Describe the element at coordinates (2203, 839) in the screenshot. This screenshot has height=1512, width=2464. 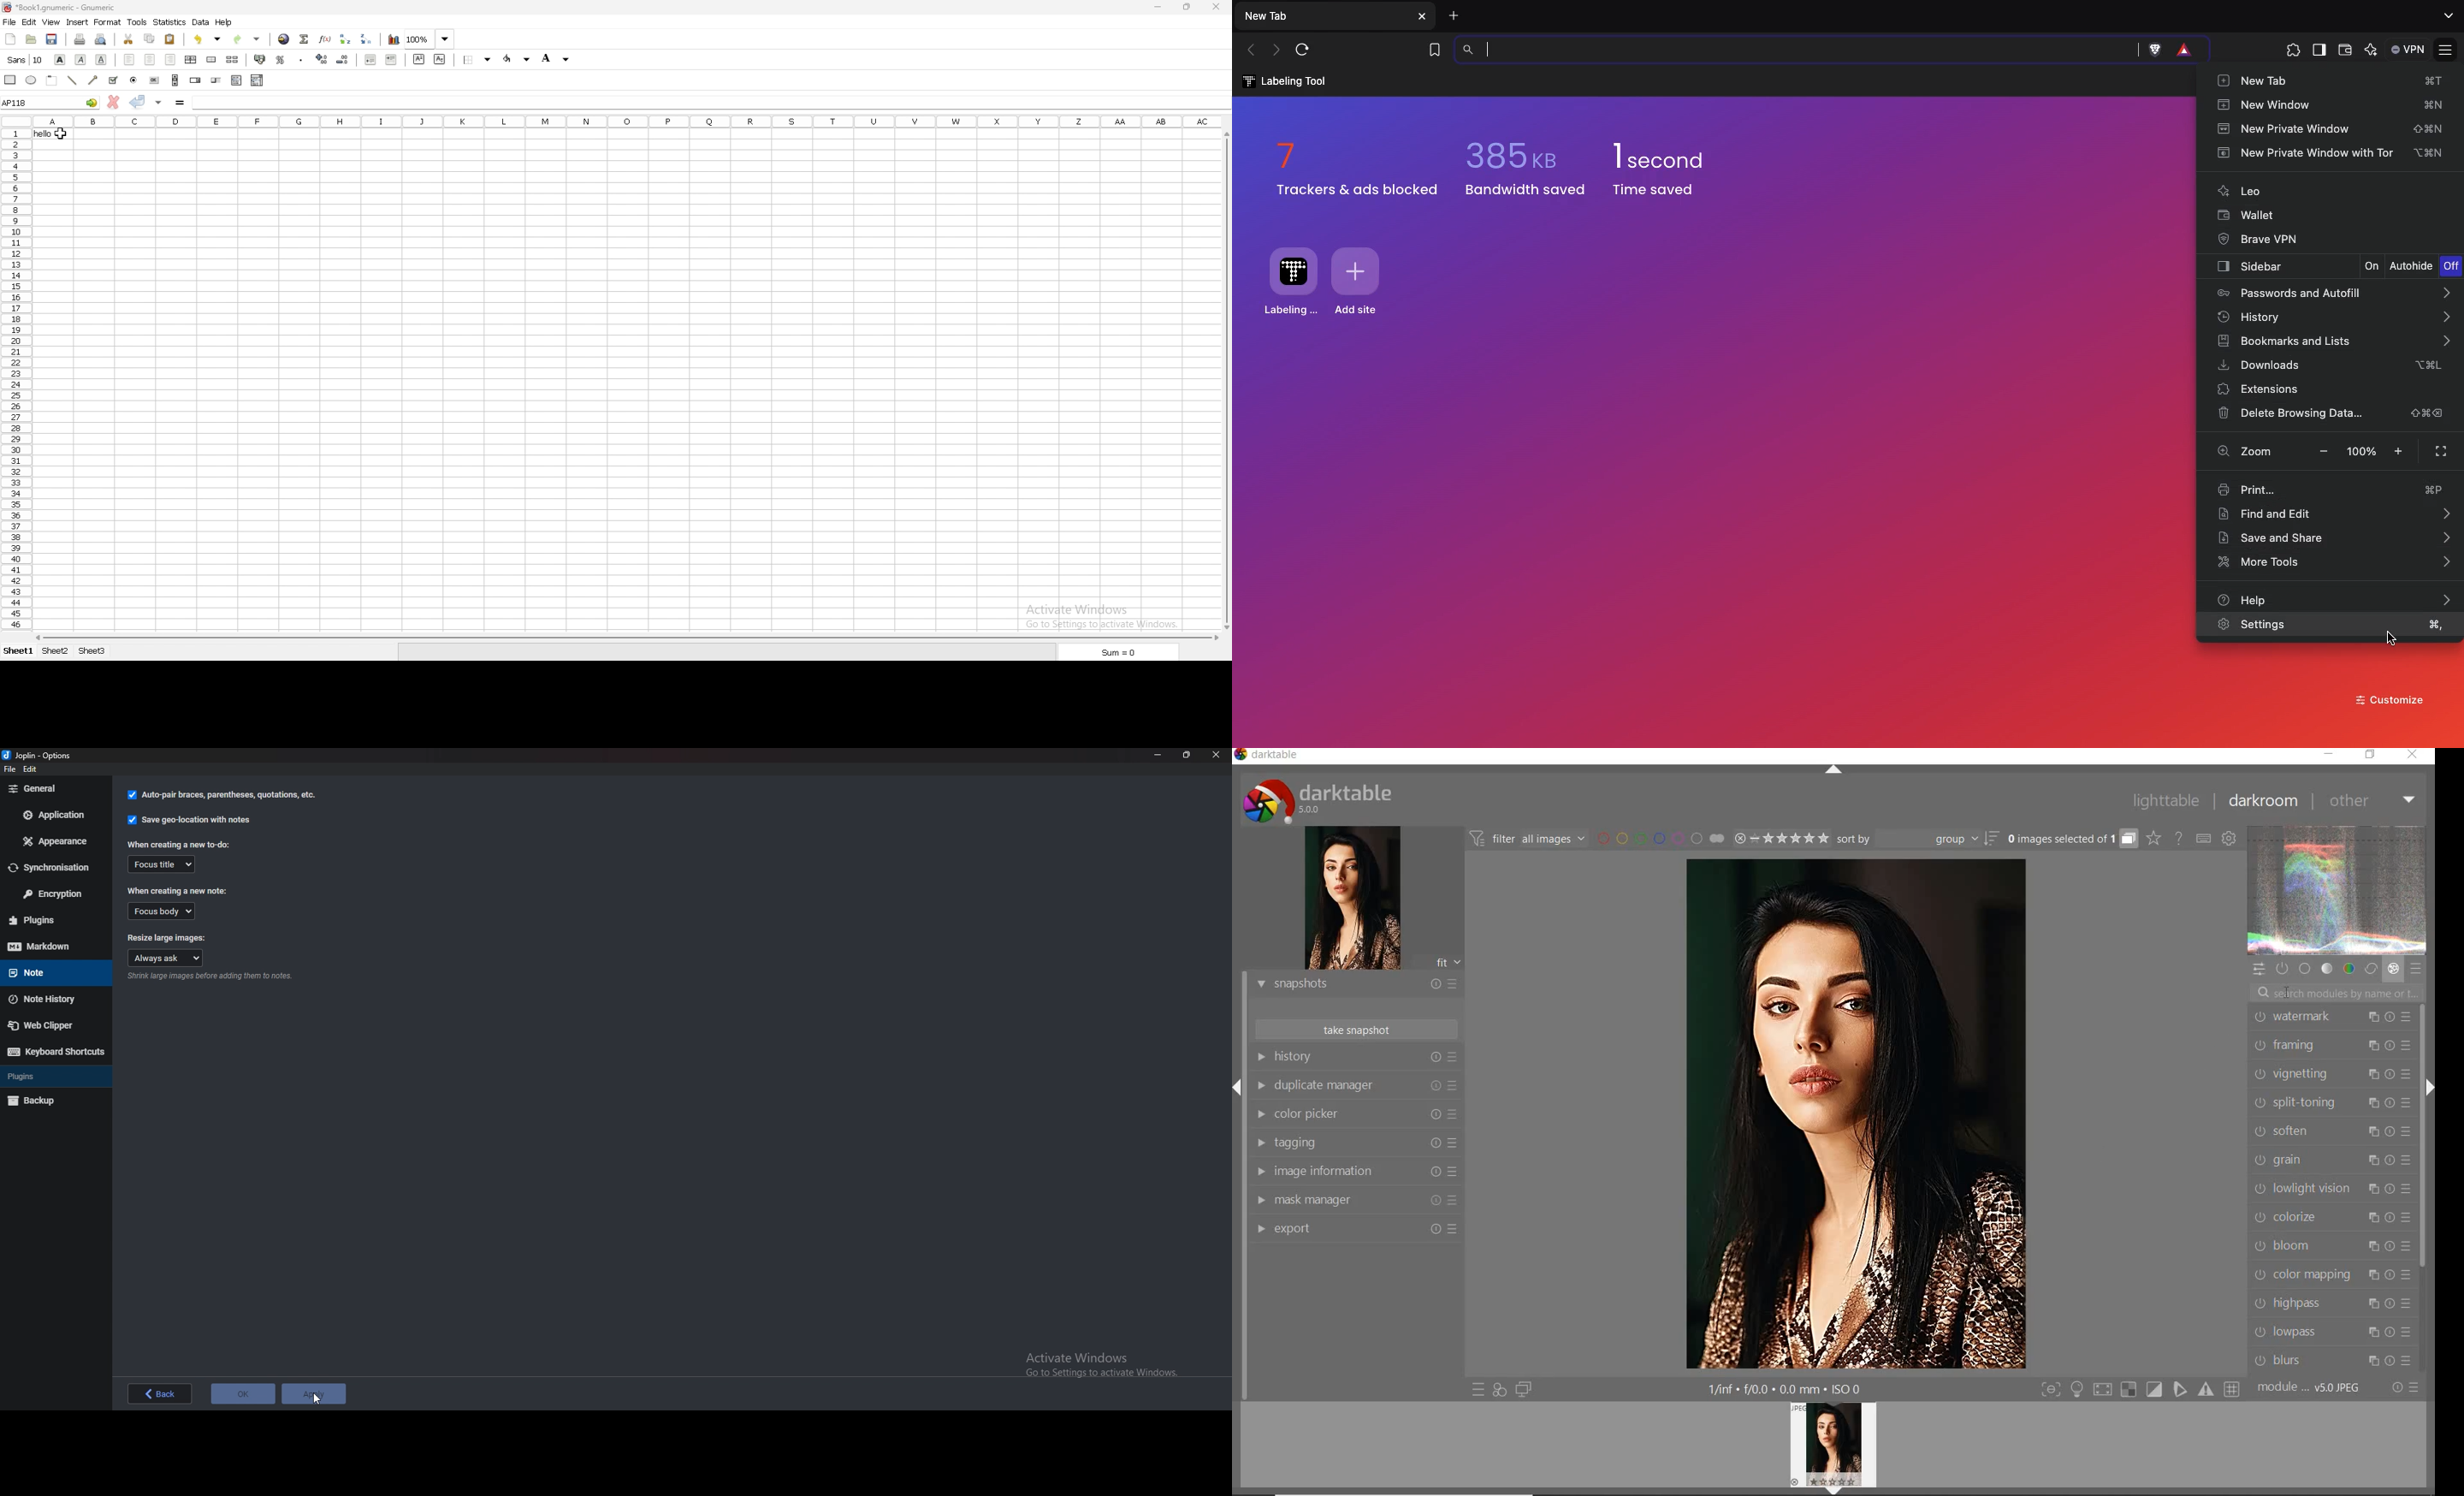
I see `set keyboard shortcuts` at that location.